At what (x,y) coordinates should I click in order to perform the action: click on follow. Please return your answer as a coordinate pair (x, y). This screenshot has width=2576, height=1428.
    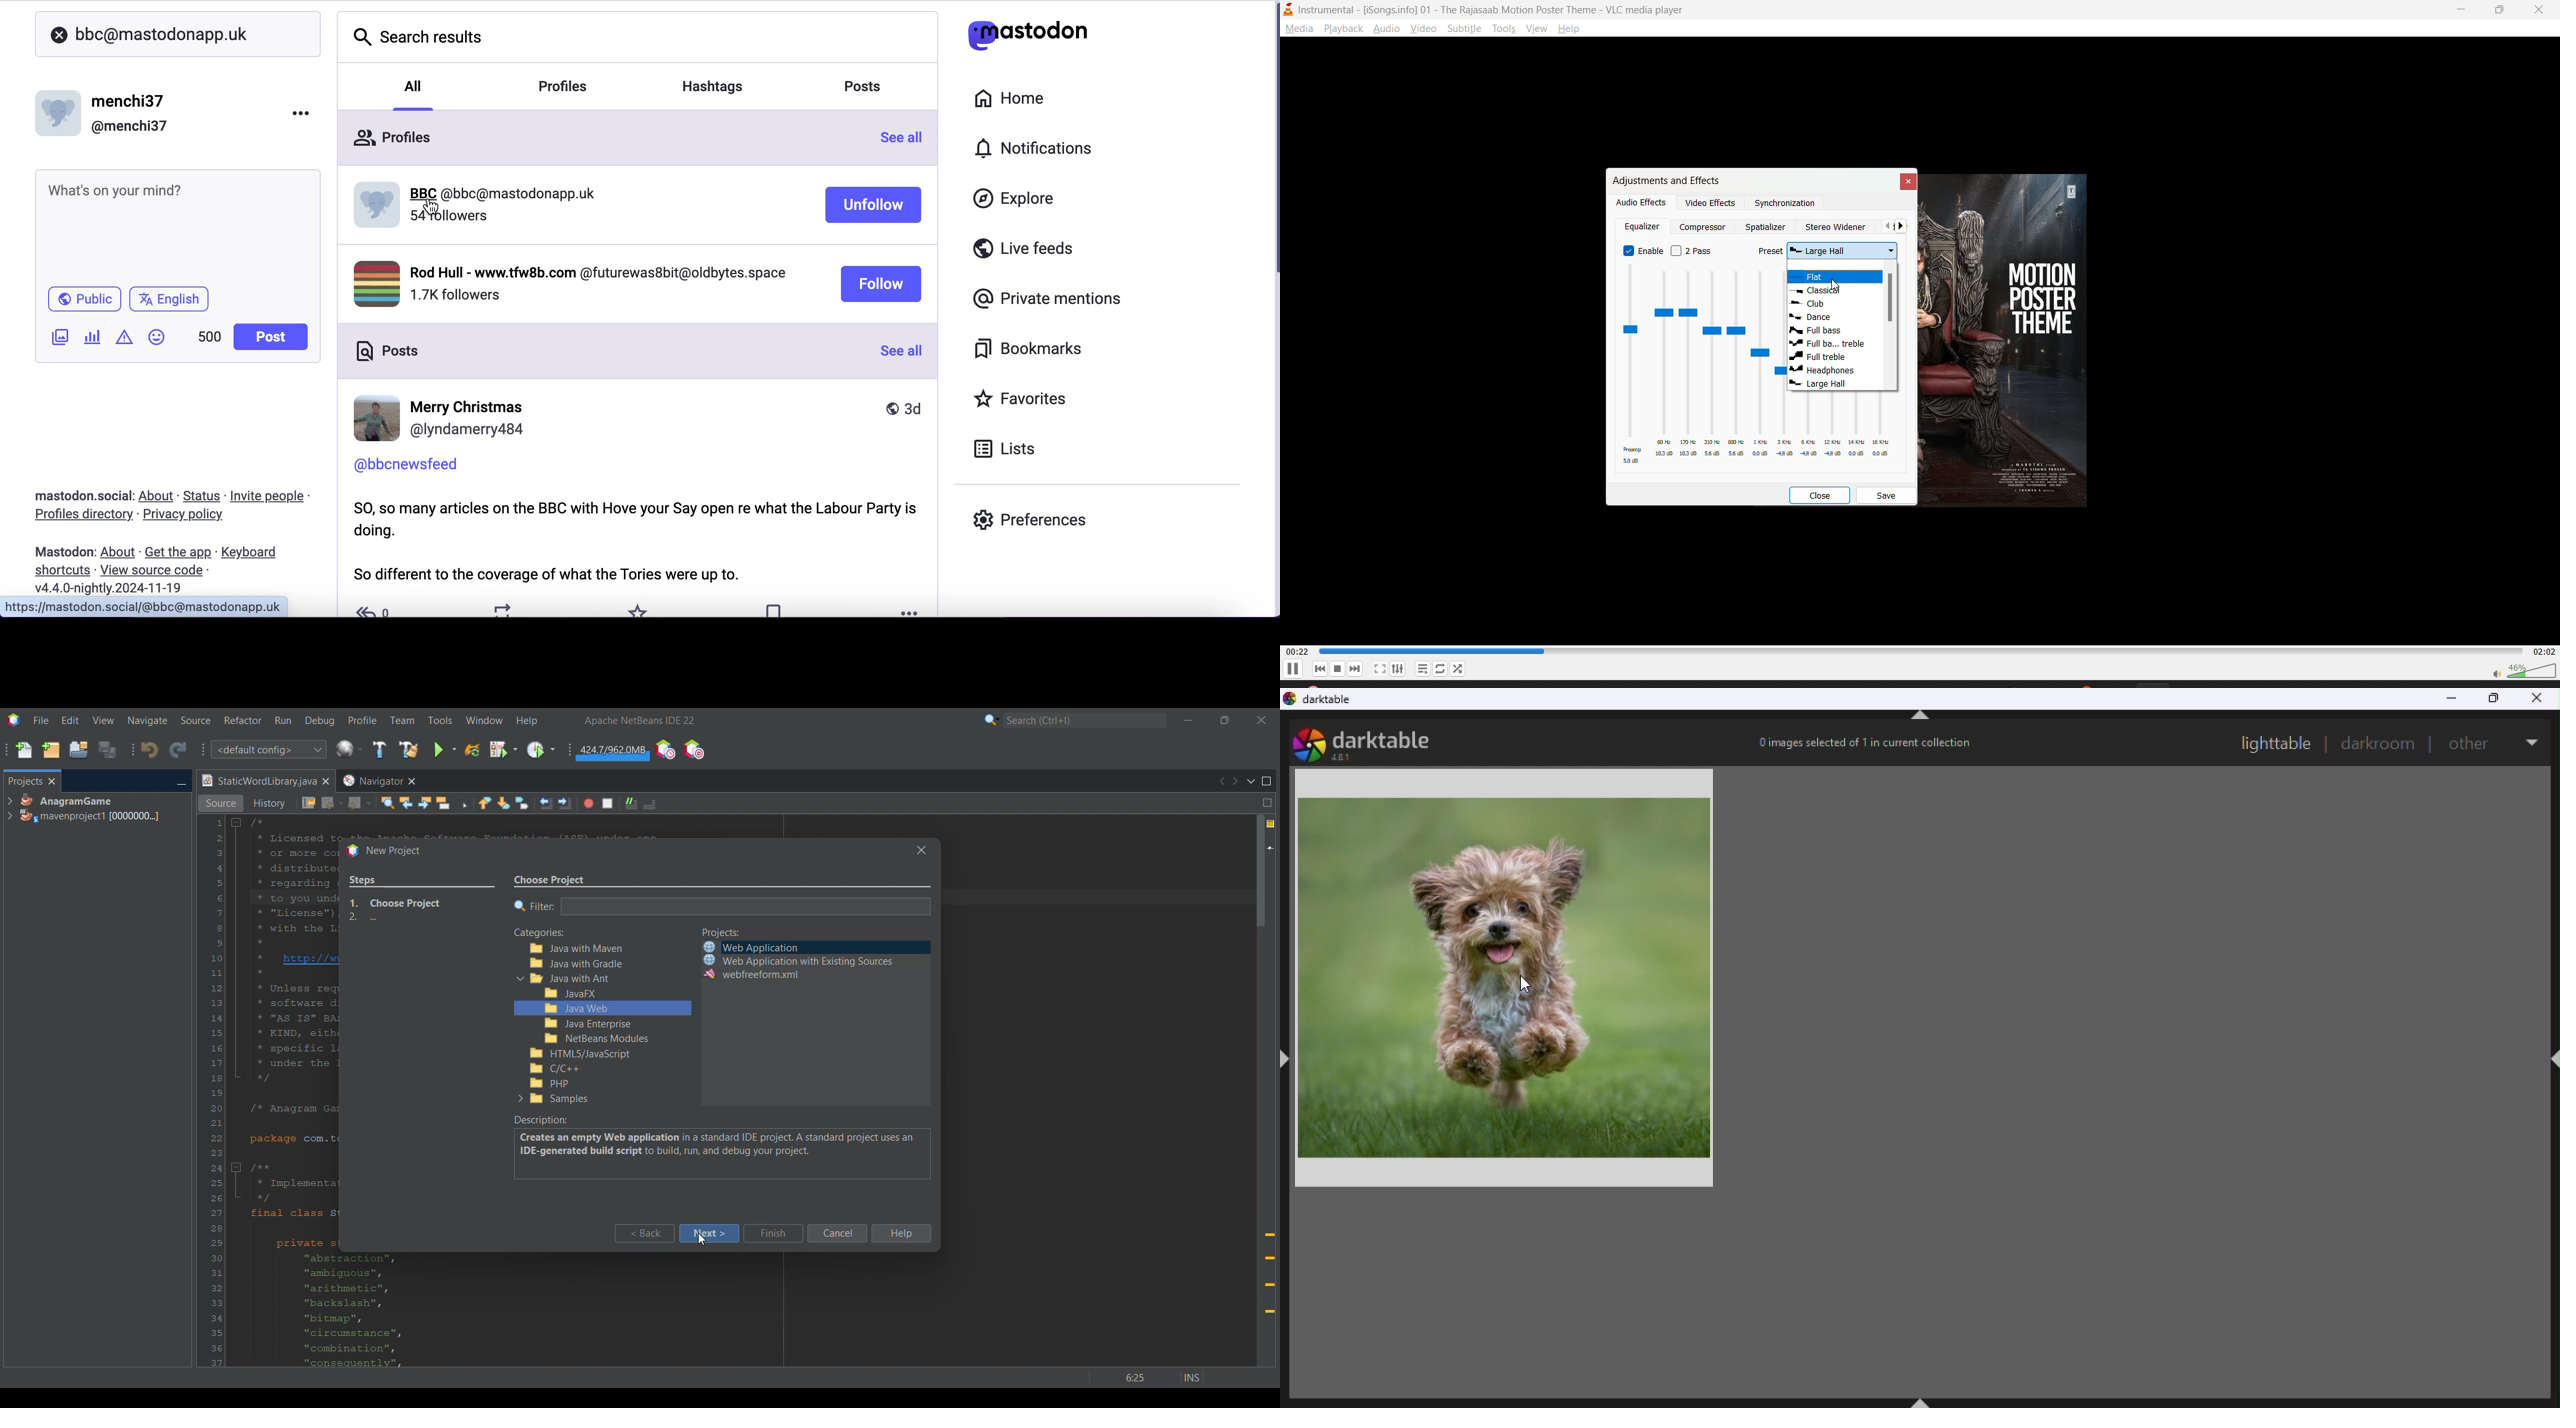
    Looking at the image, I should click on (880, 284).